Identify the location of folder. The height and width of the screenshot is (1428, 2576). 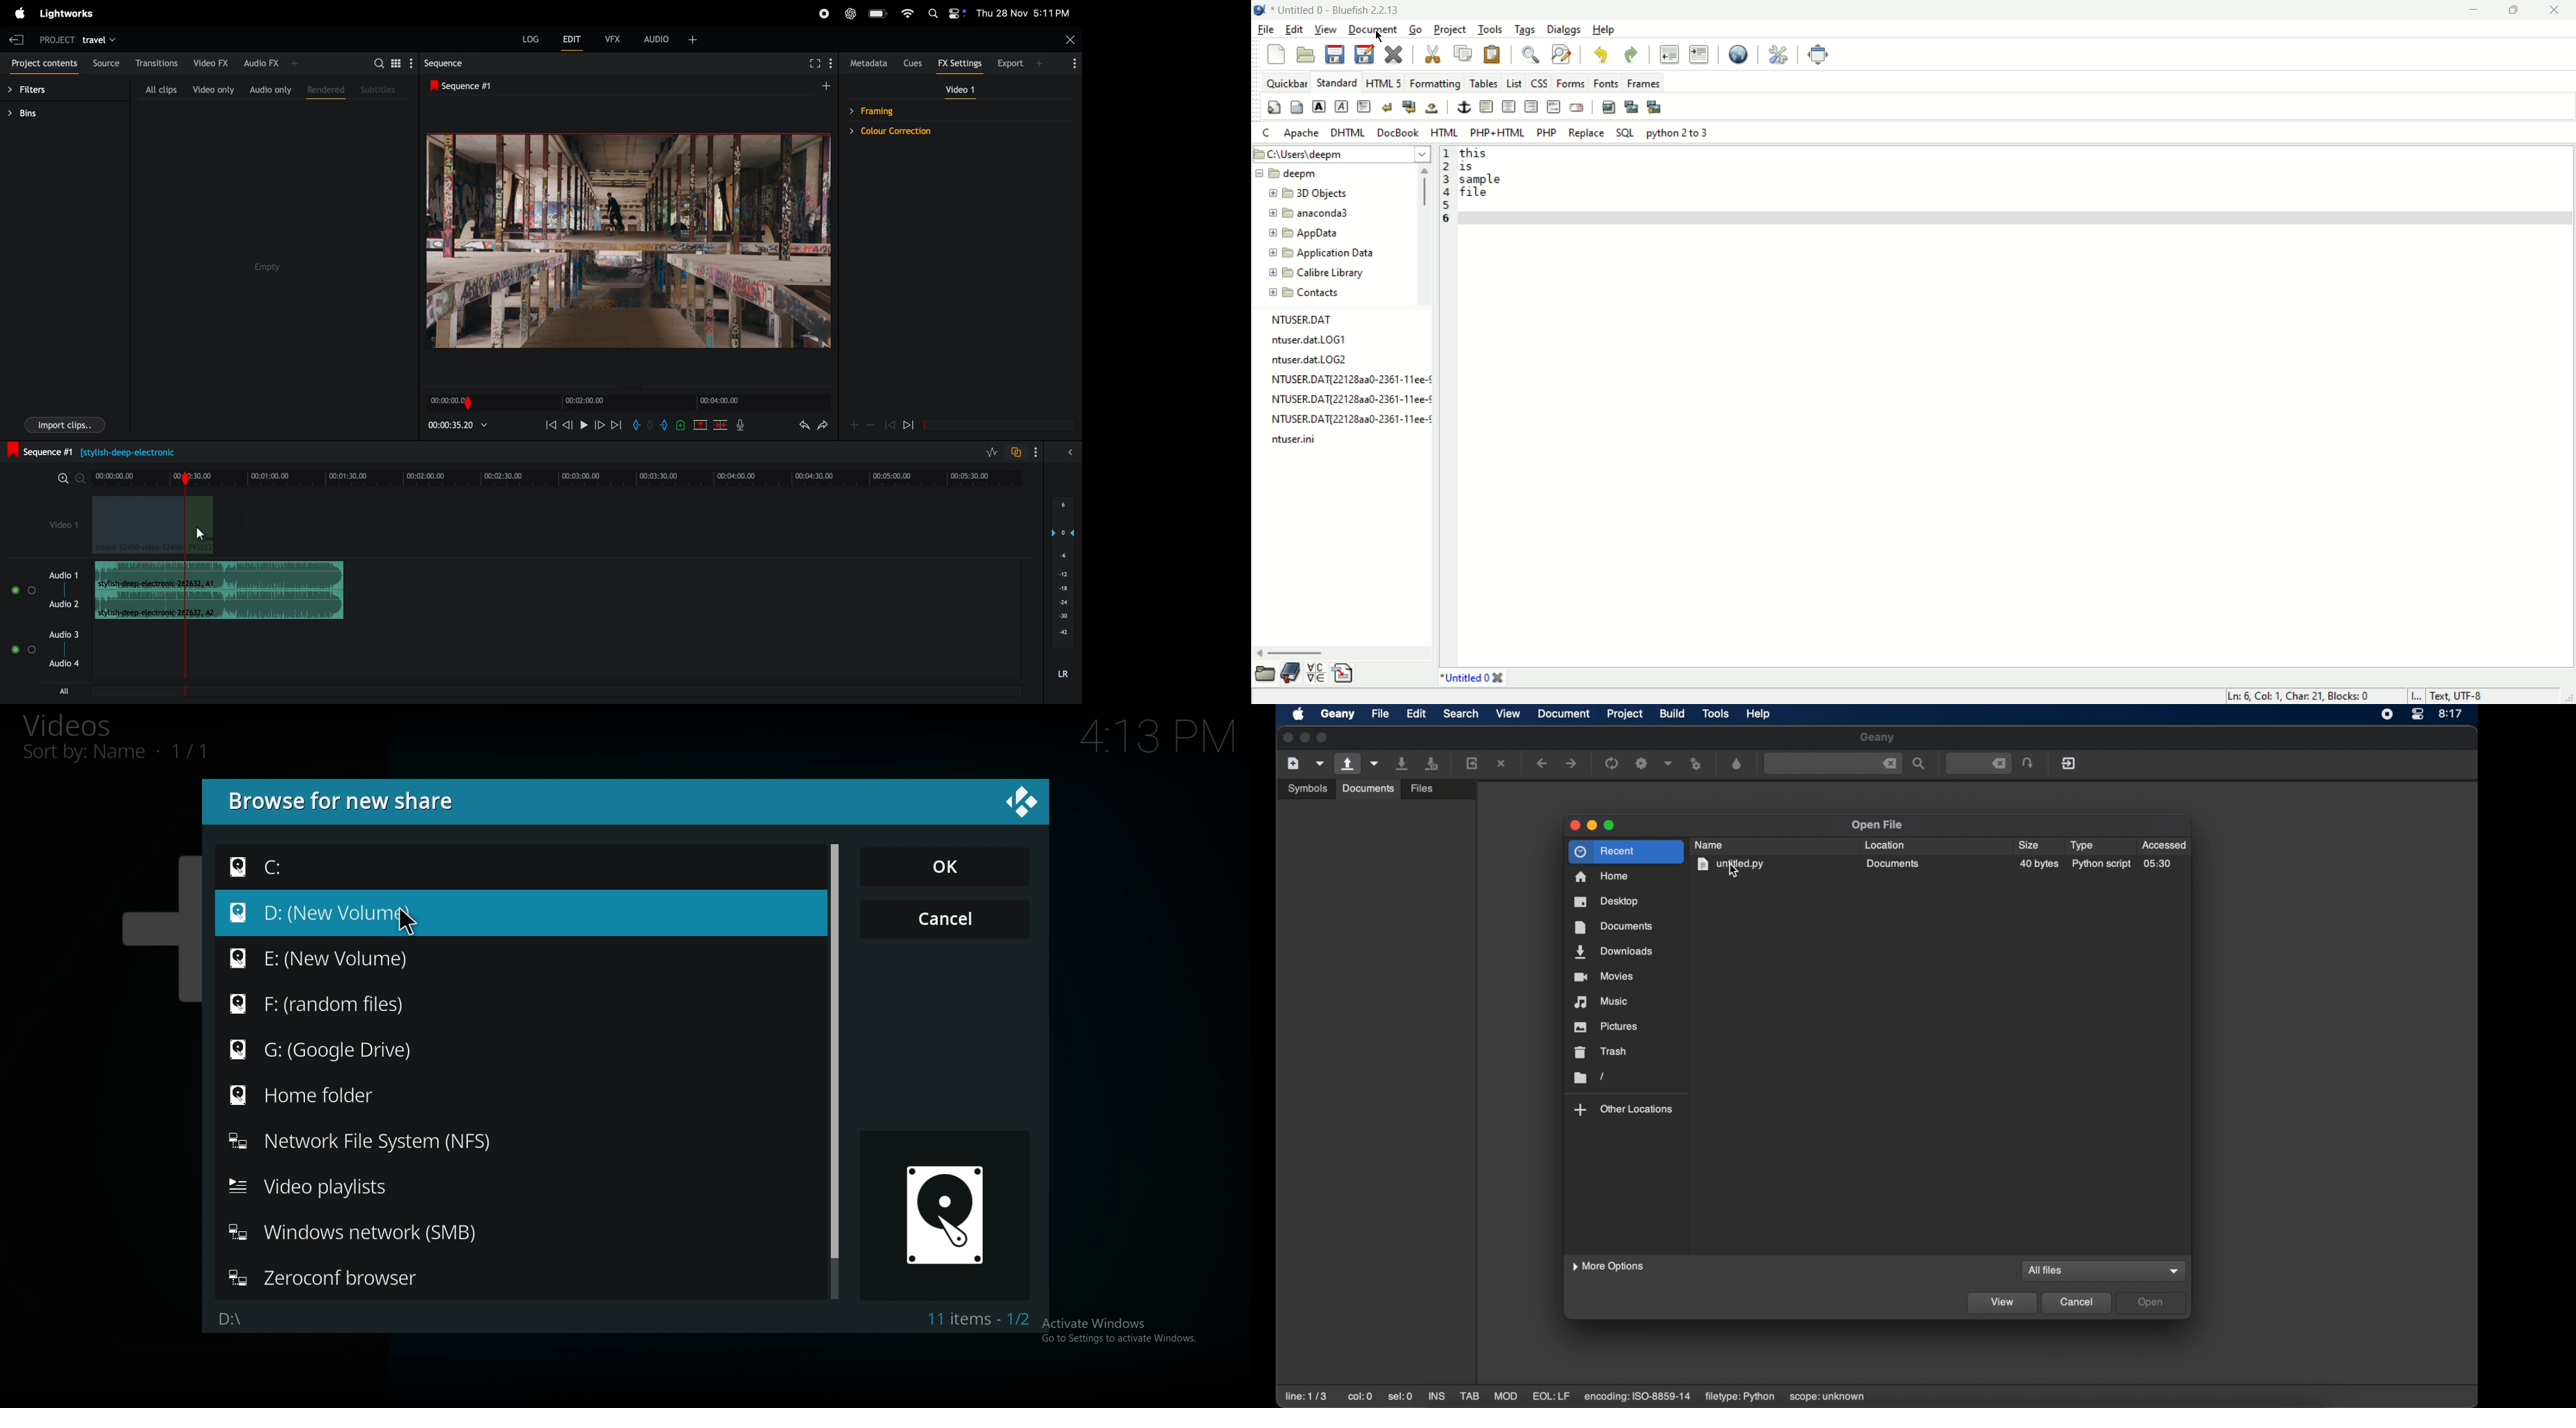
(327, 867).